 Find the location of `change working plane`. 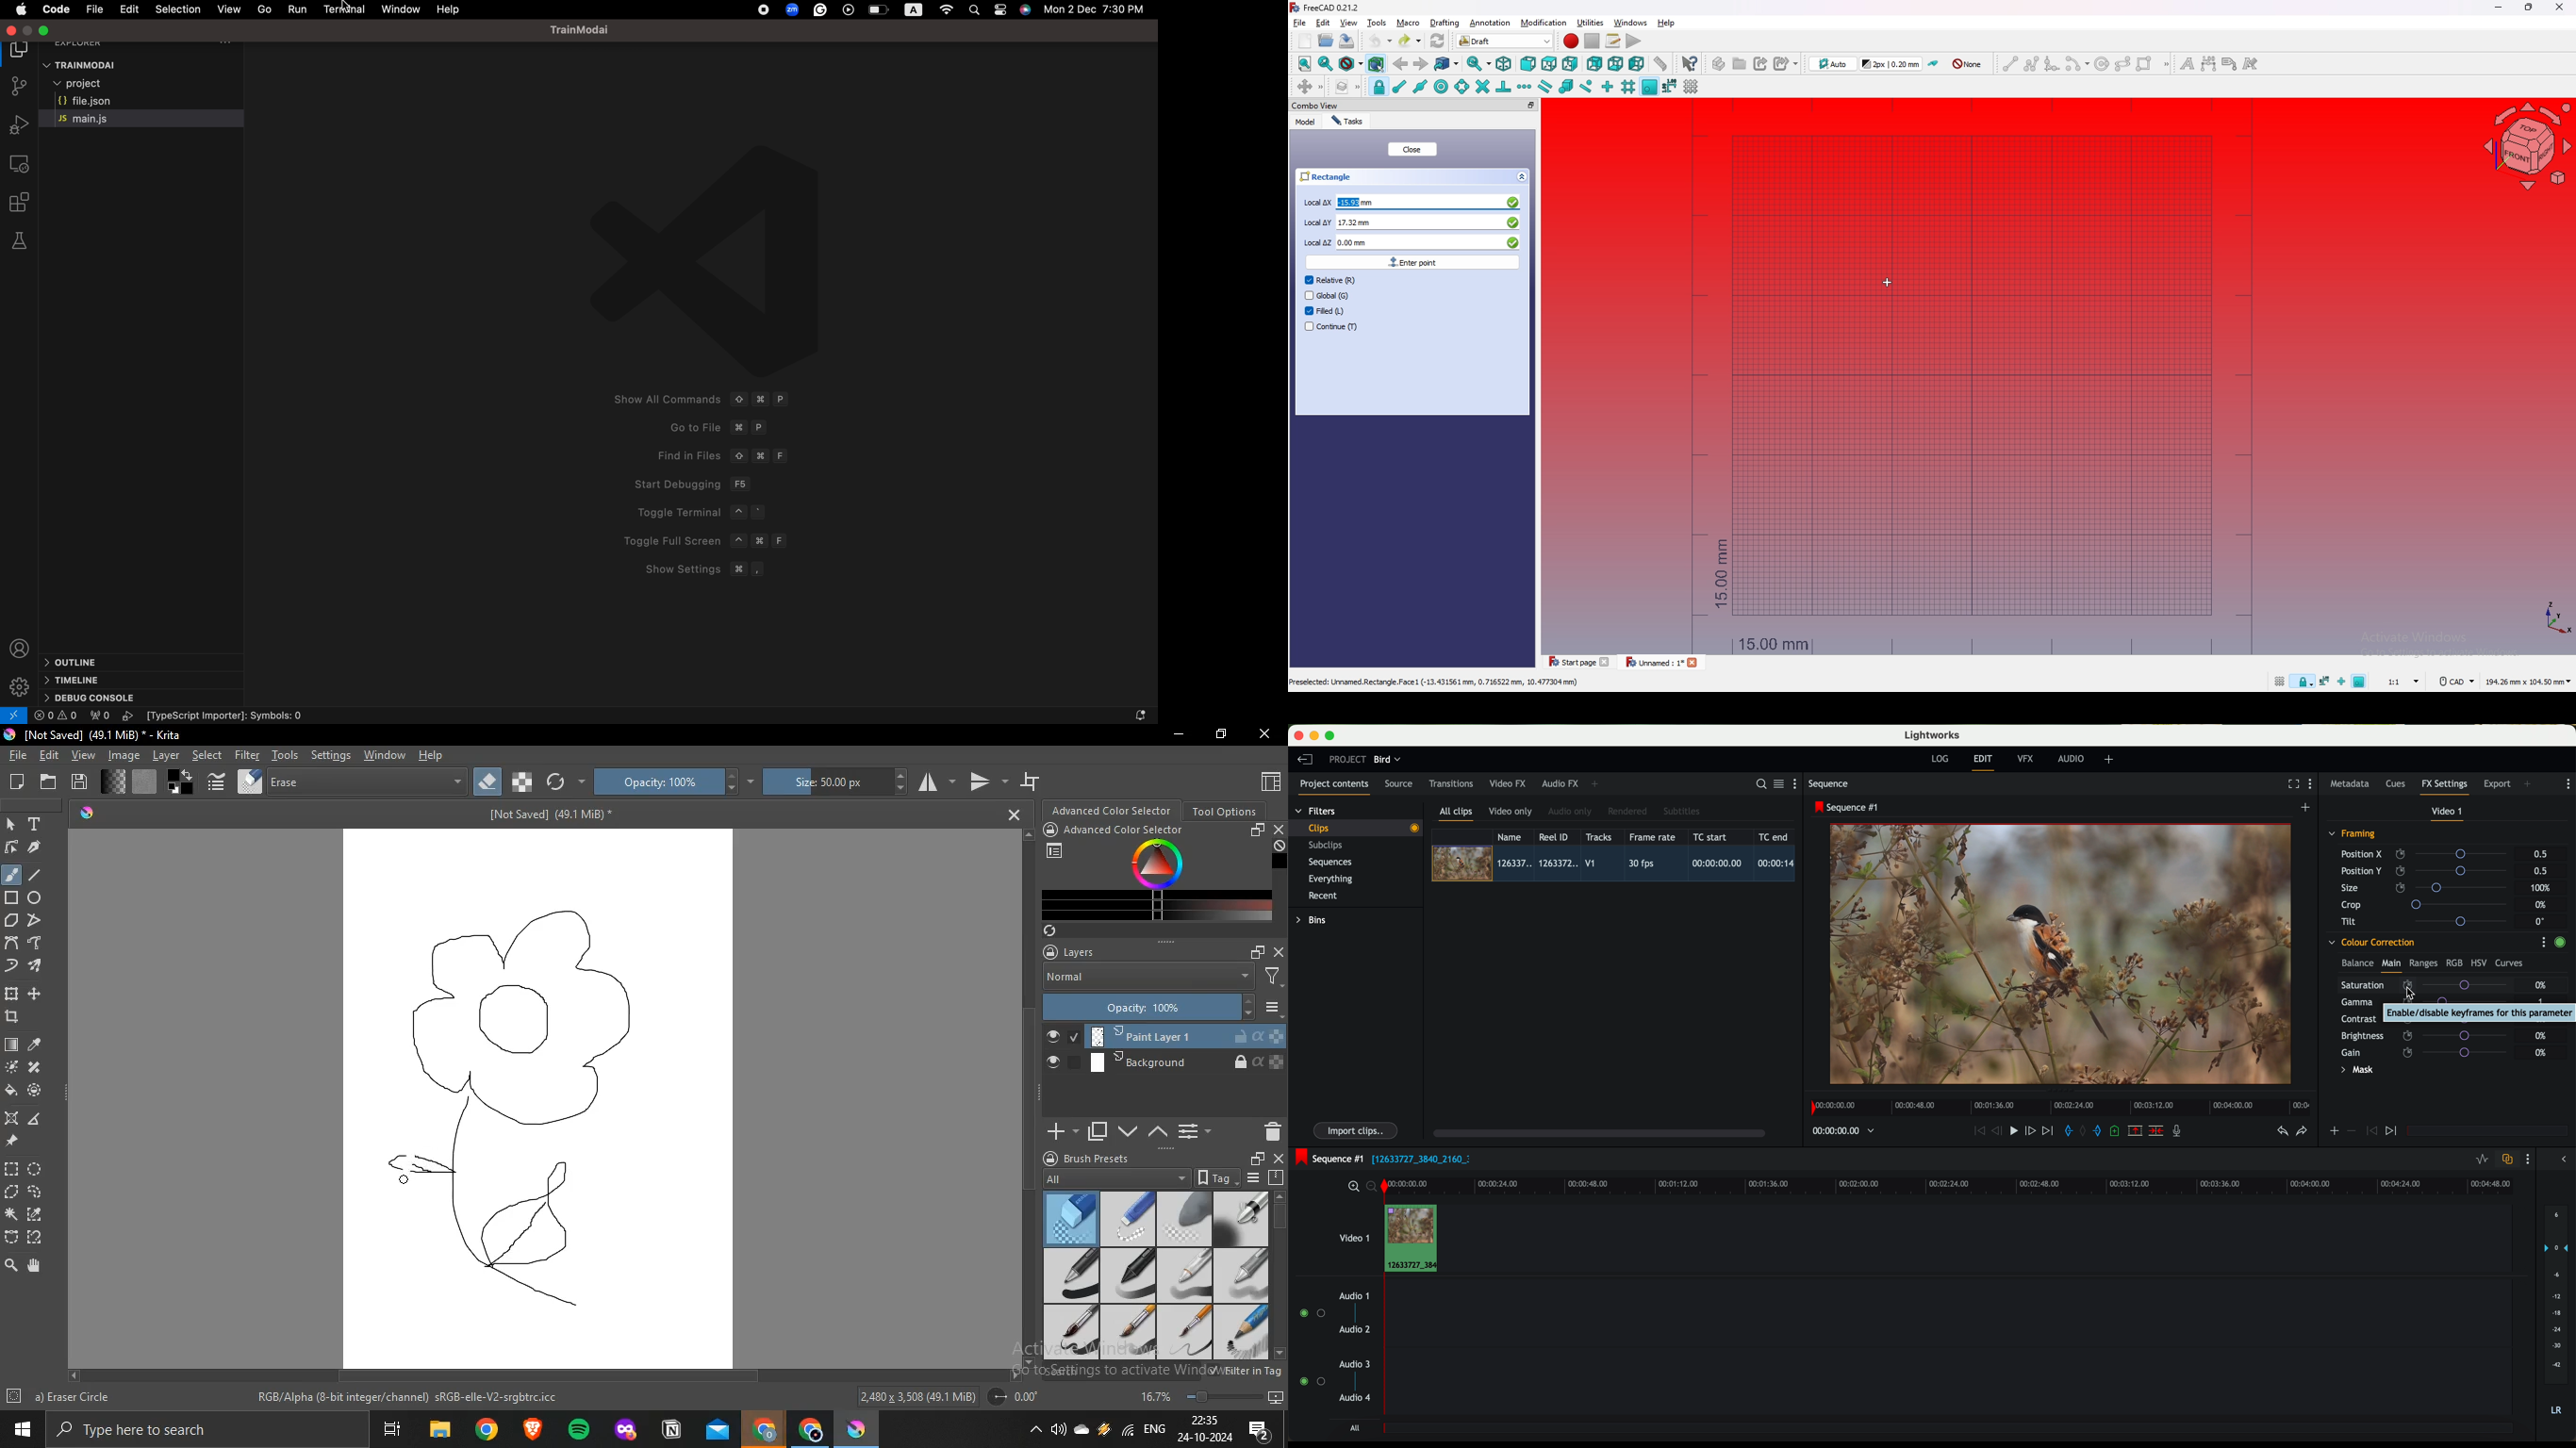

change working plane is located at coordinates (1833, 63).